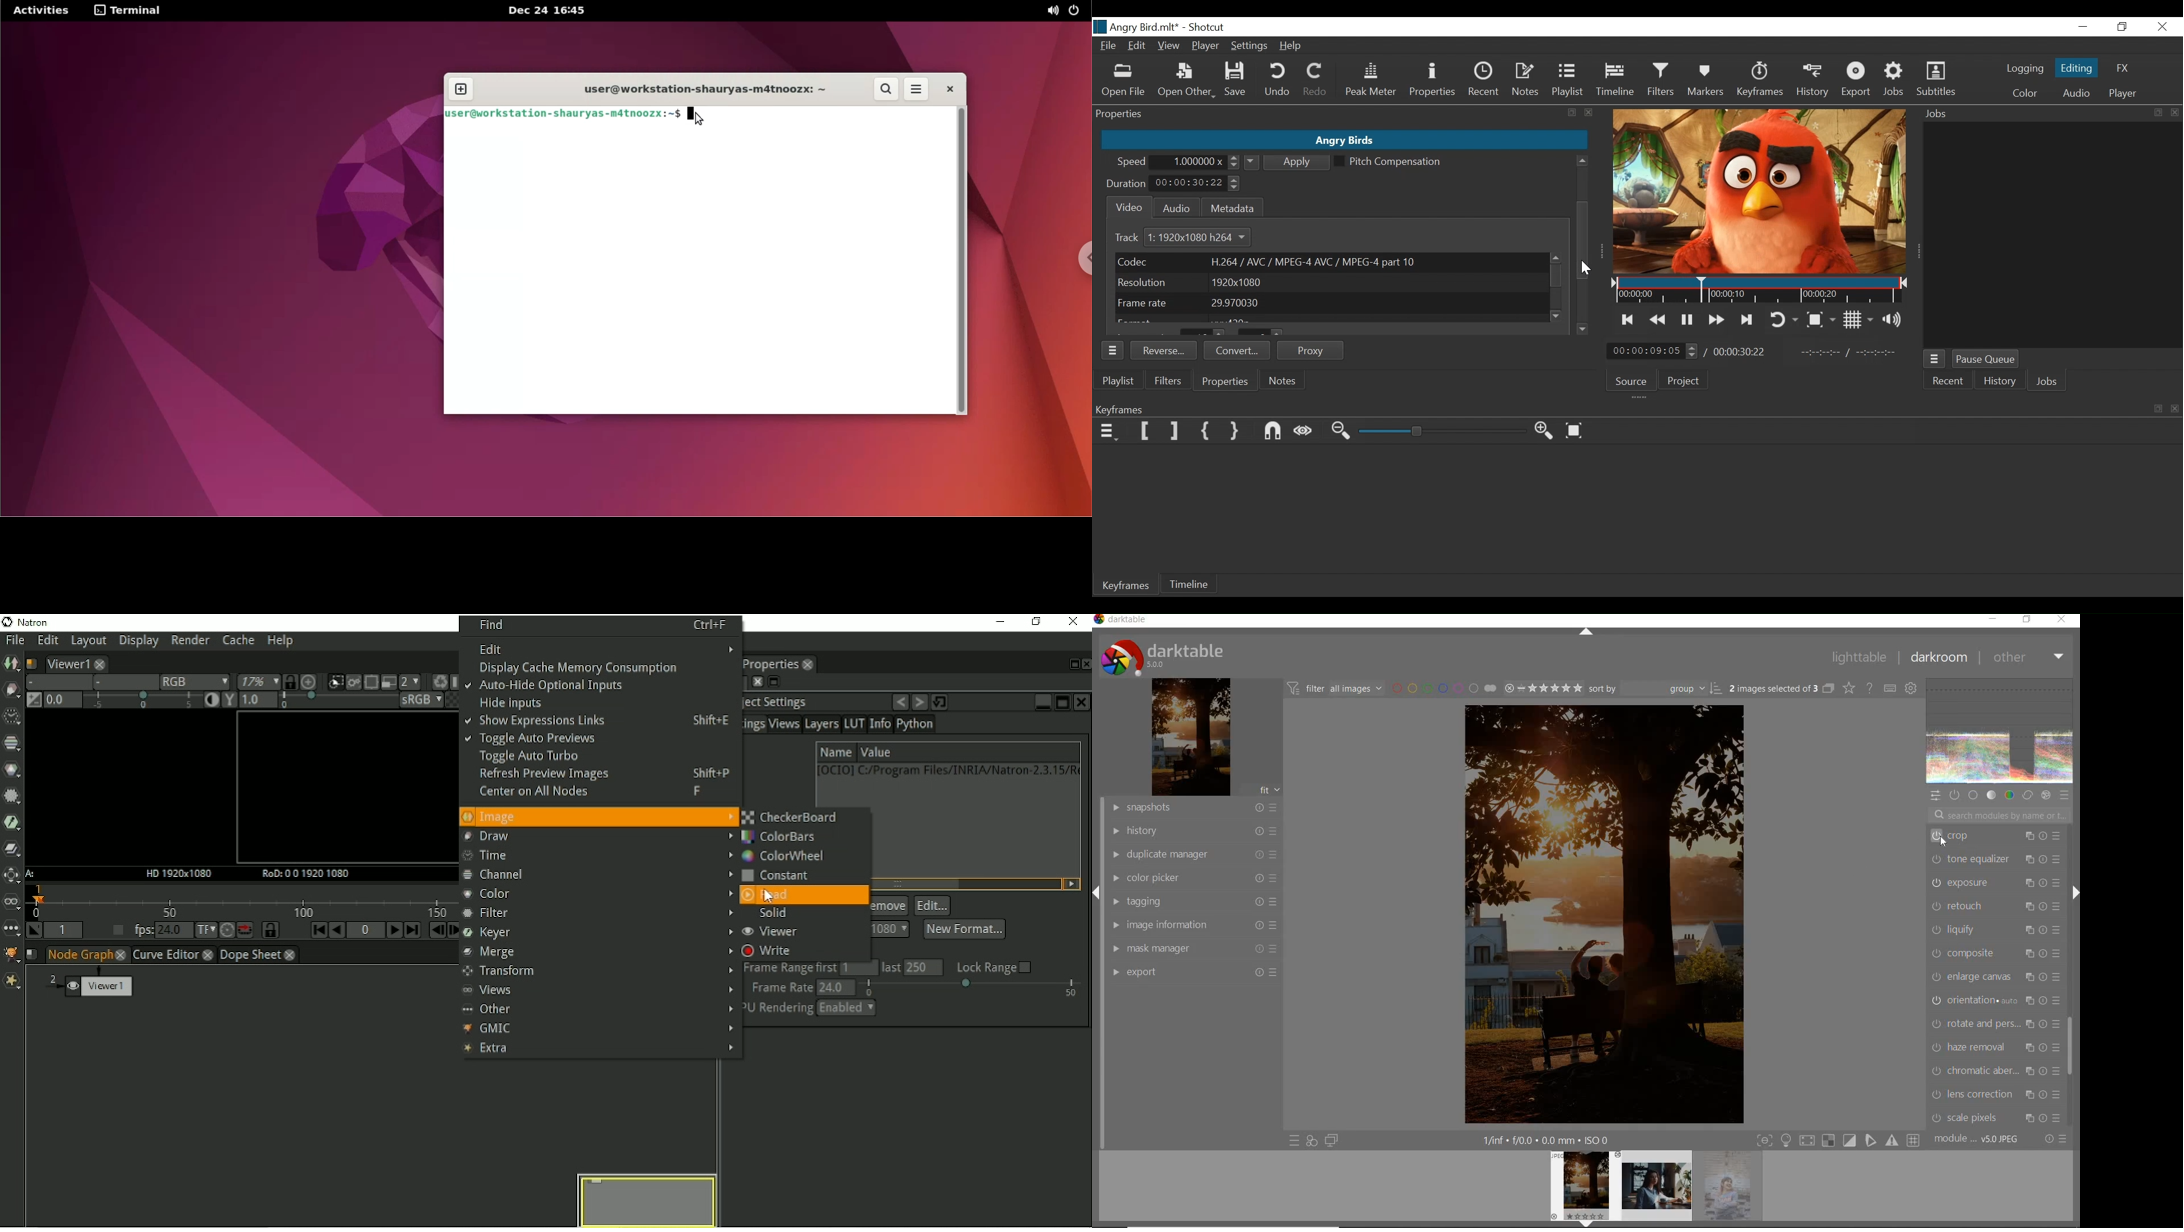 The width and height of the screenshot is (2184, 1232). What do you see at coordinates (1205, 45) in the screenshot?
I see `Player` at bounding box center [1205, 45].